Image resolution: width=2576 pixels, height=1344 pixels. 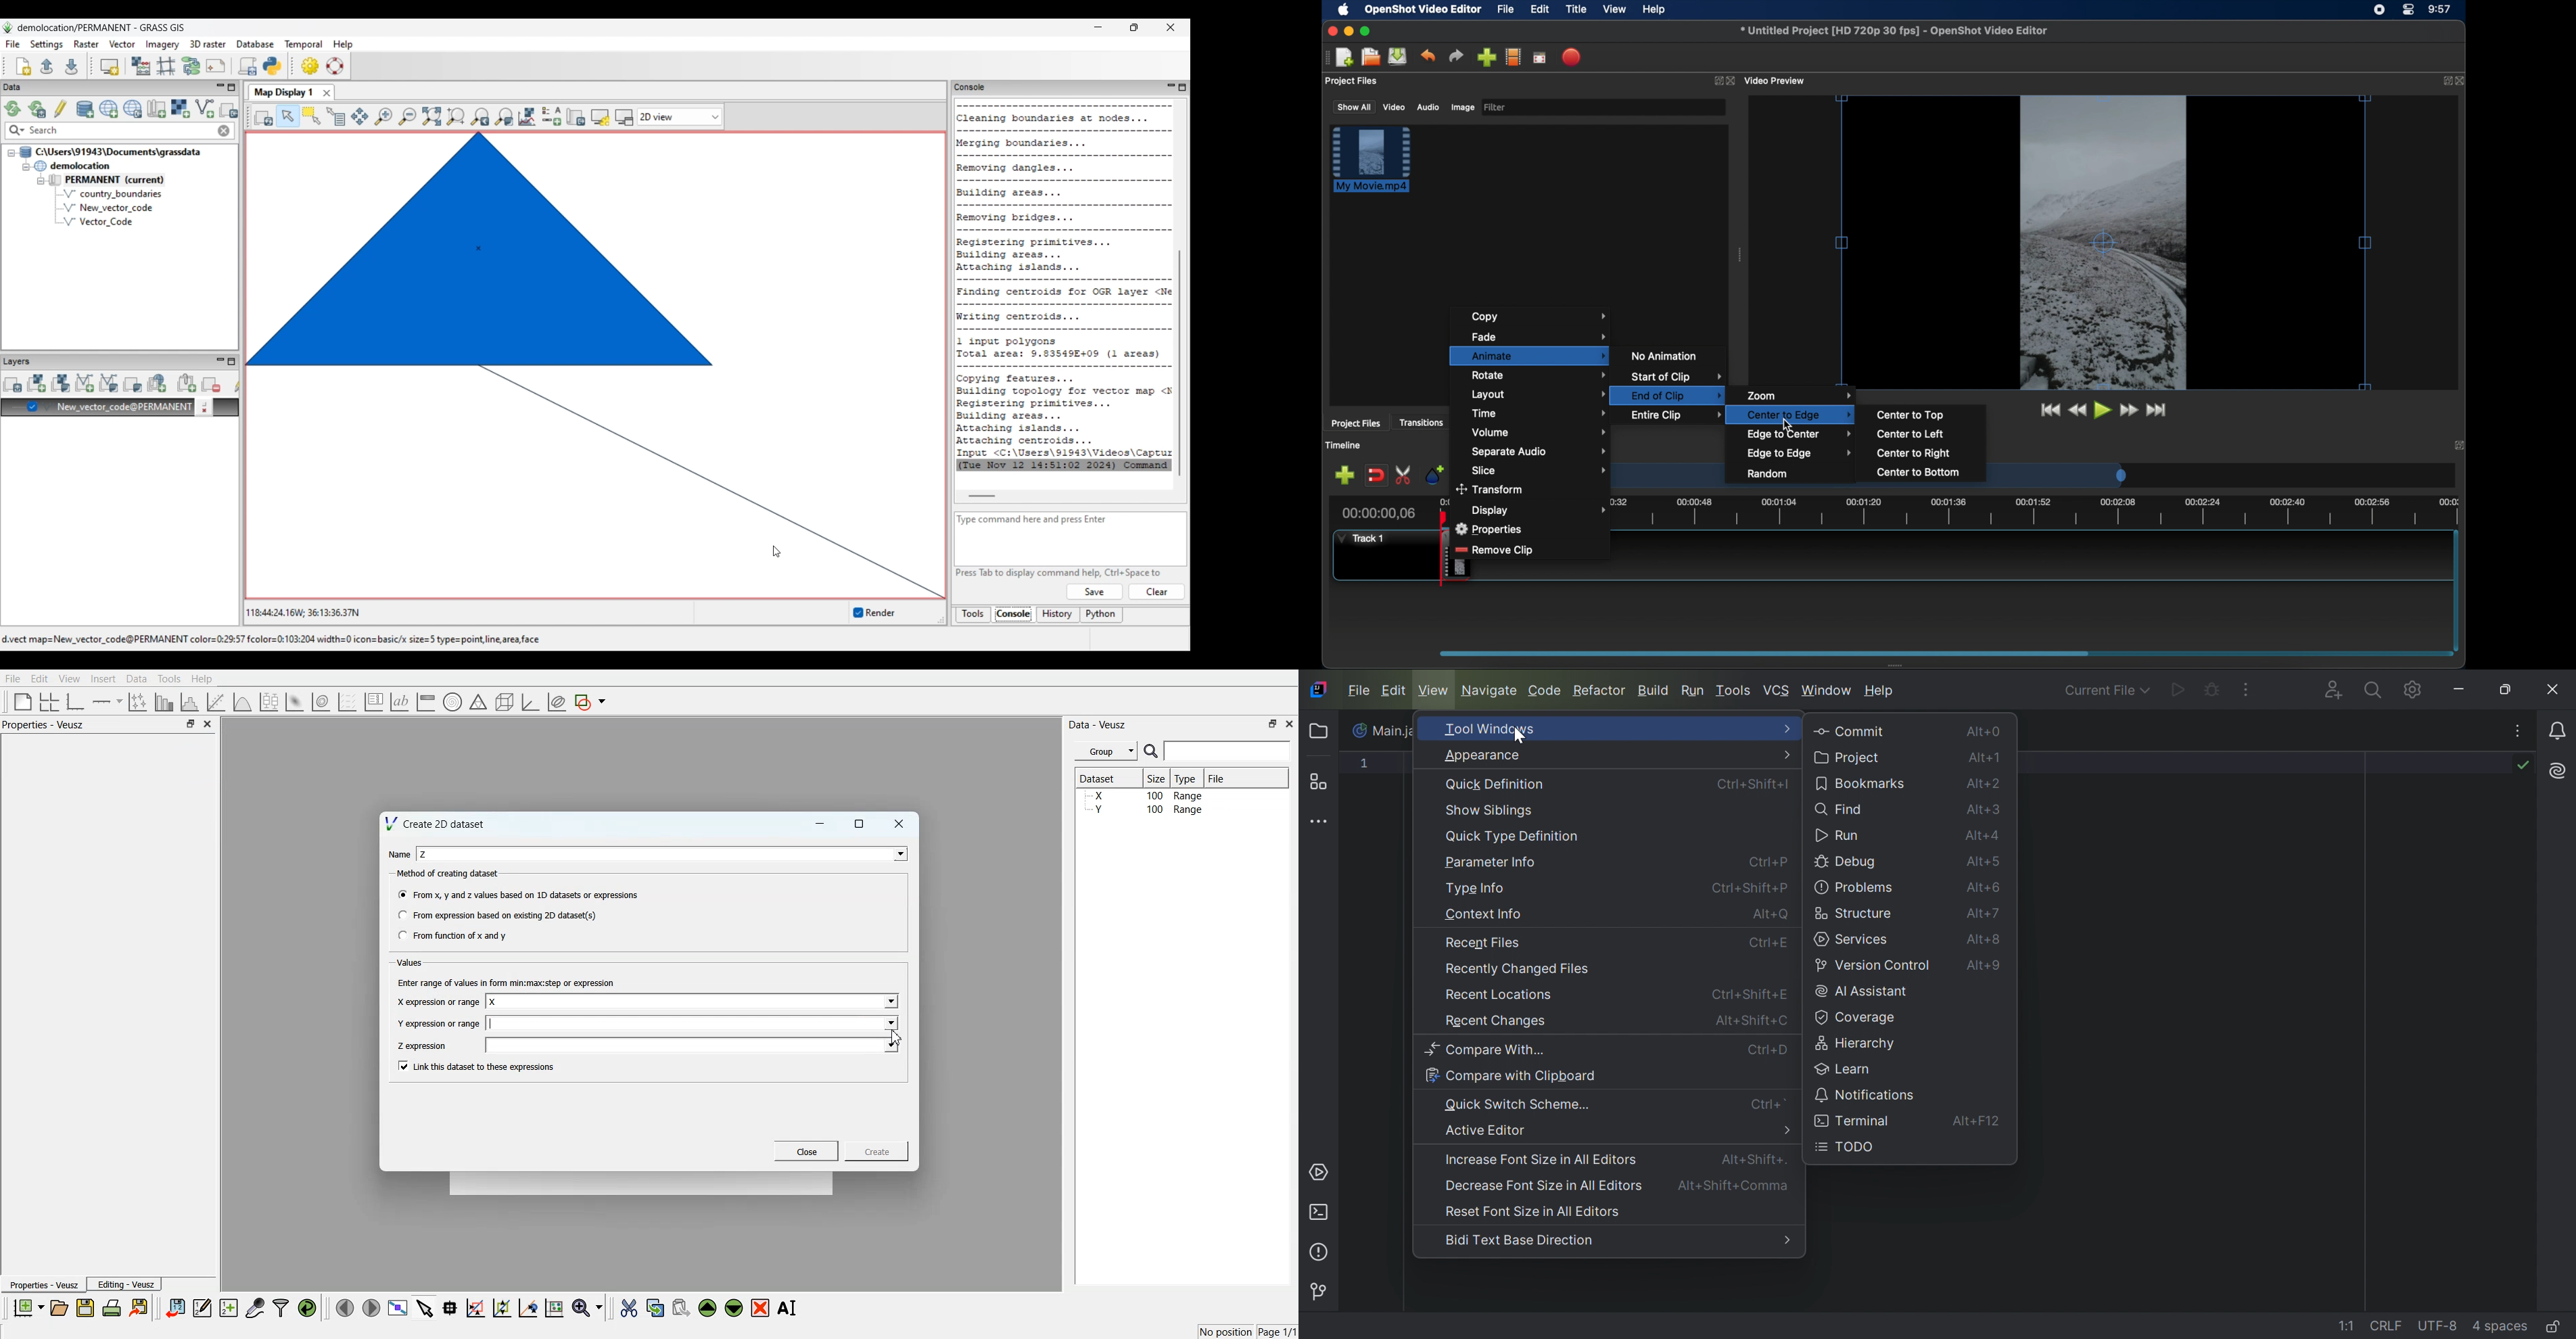 What do you see at coordinates (1794, 415) in the screenshot?
I see `center to edge highlighted` at bounding box center [1794, 415].